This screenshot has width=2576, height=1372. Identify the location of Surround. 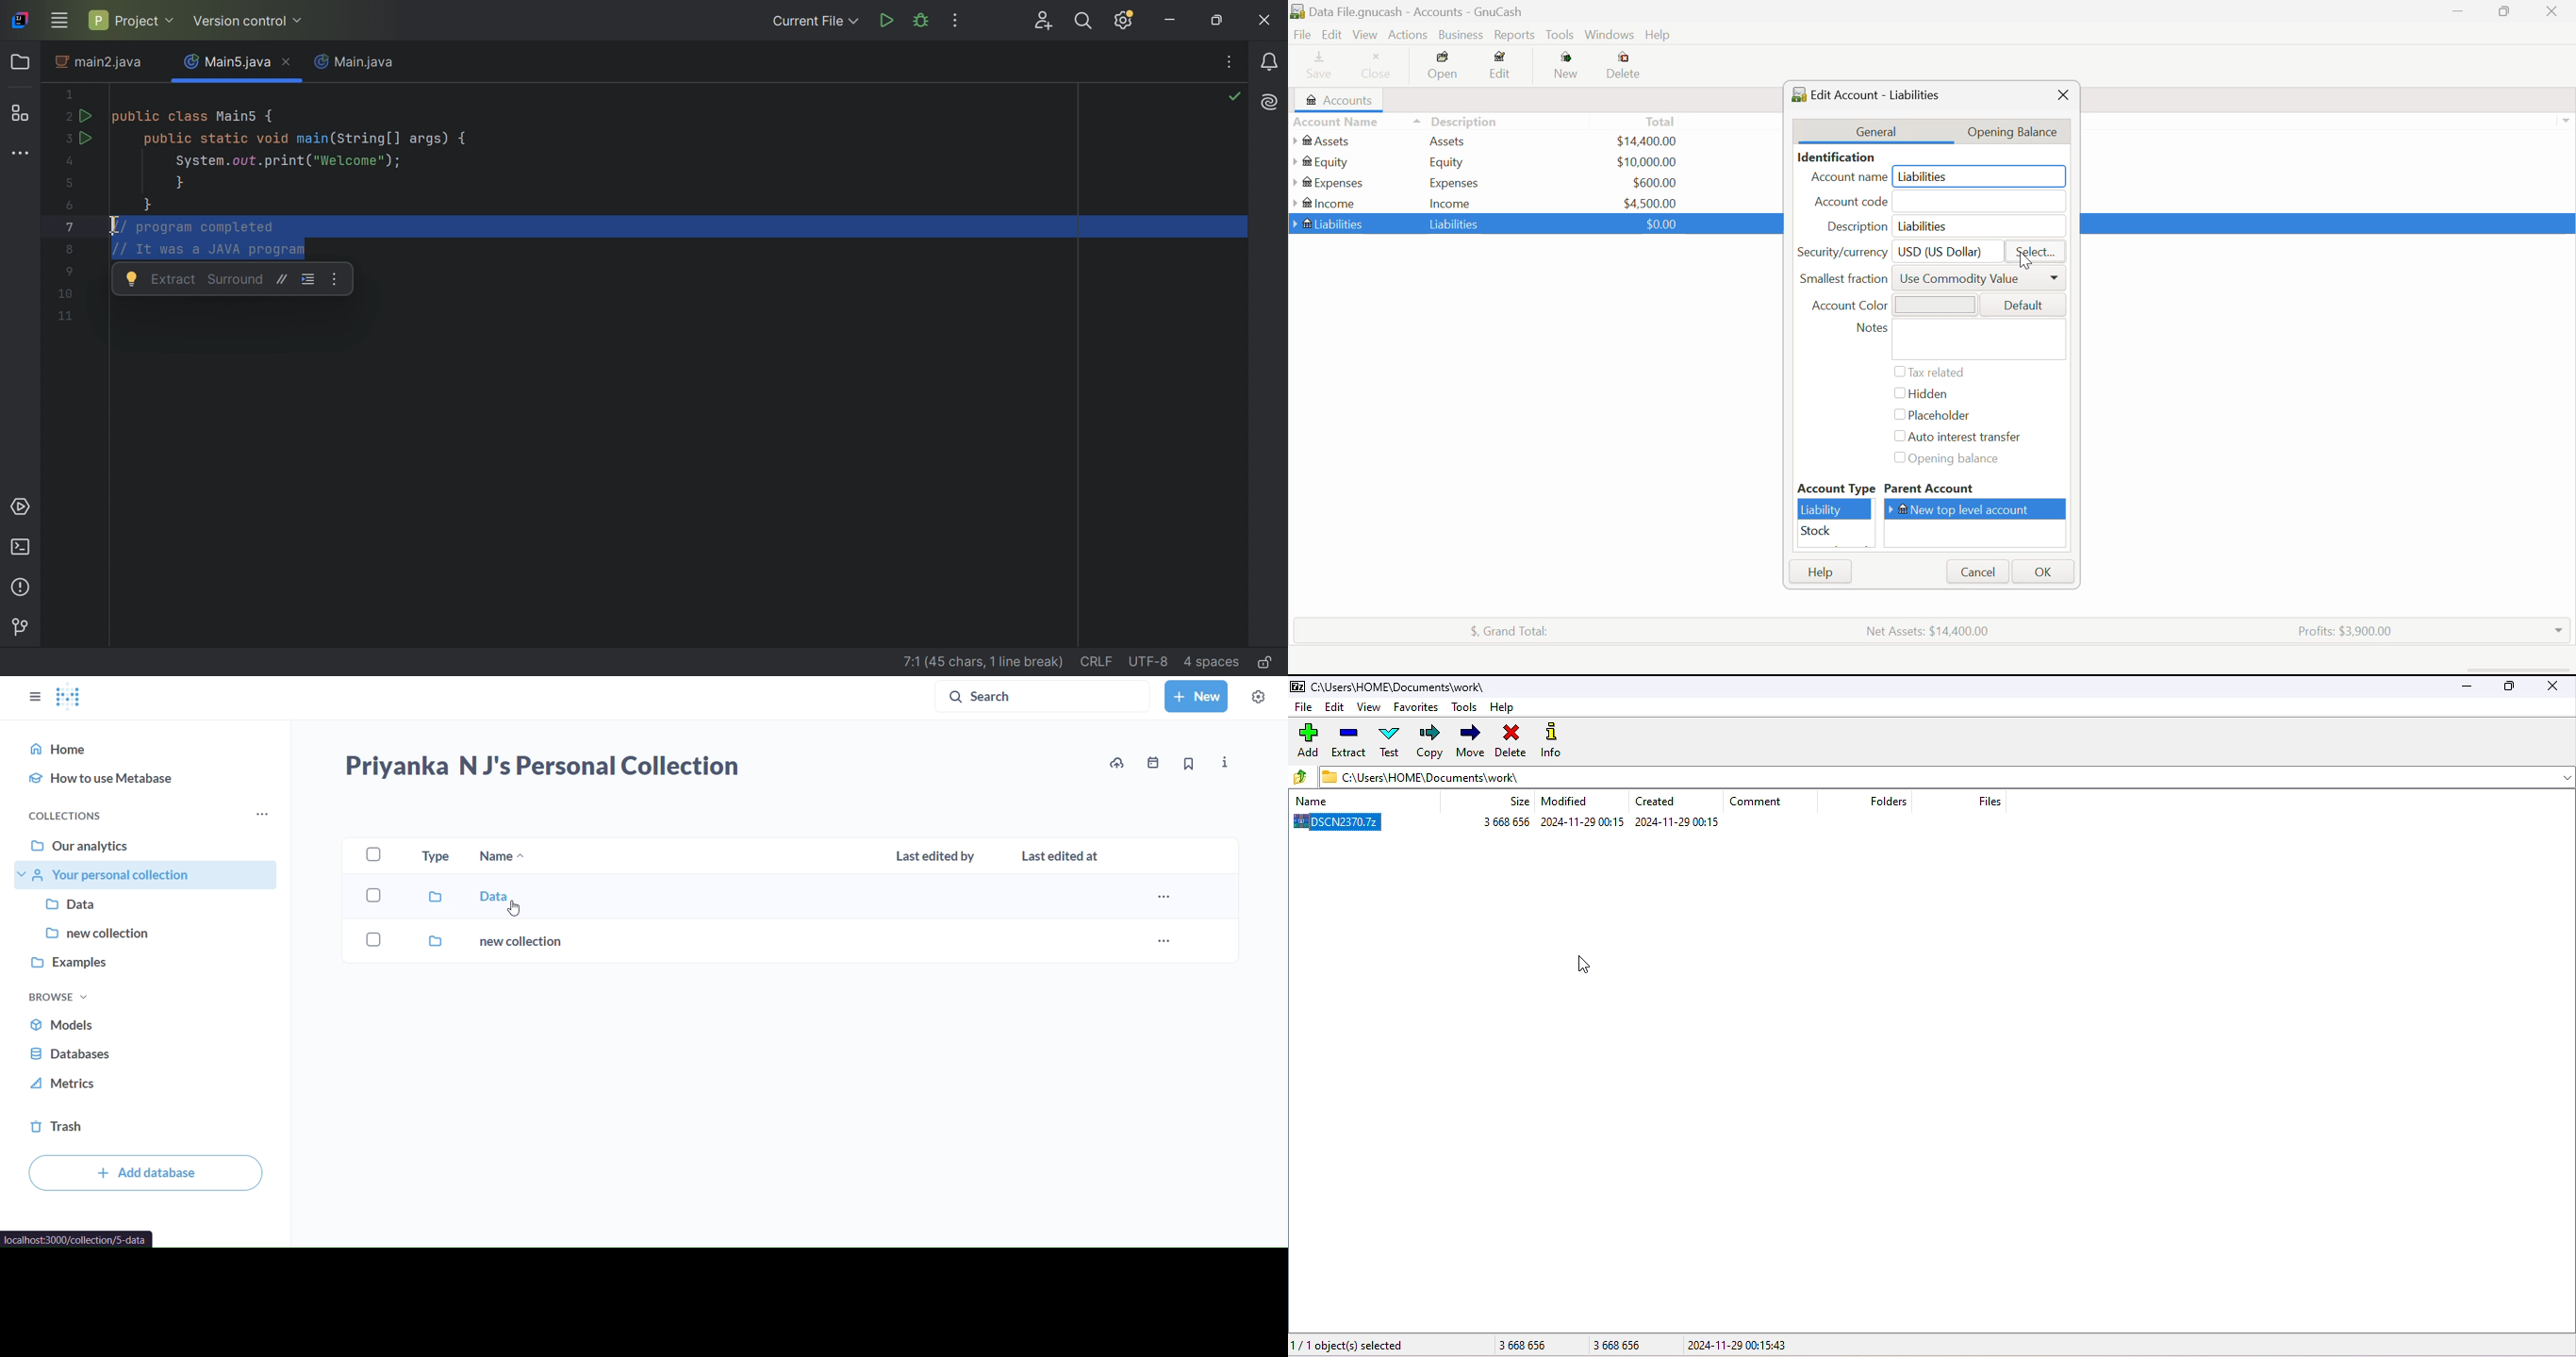
(237, 279).